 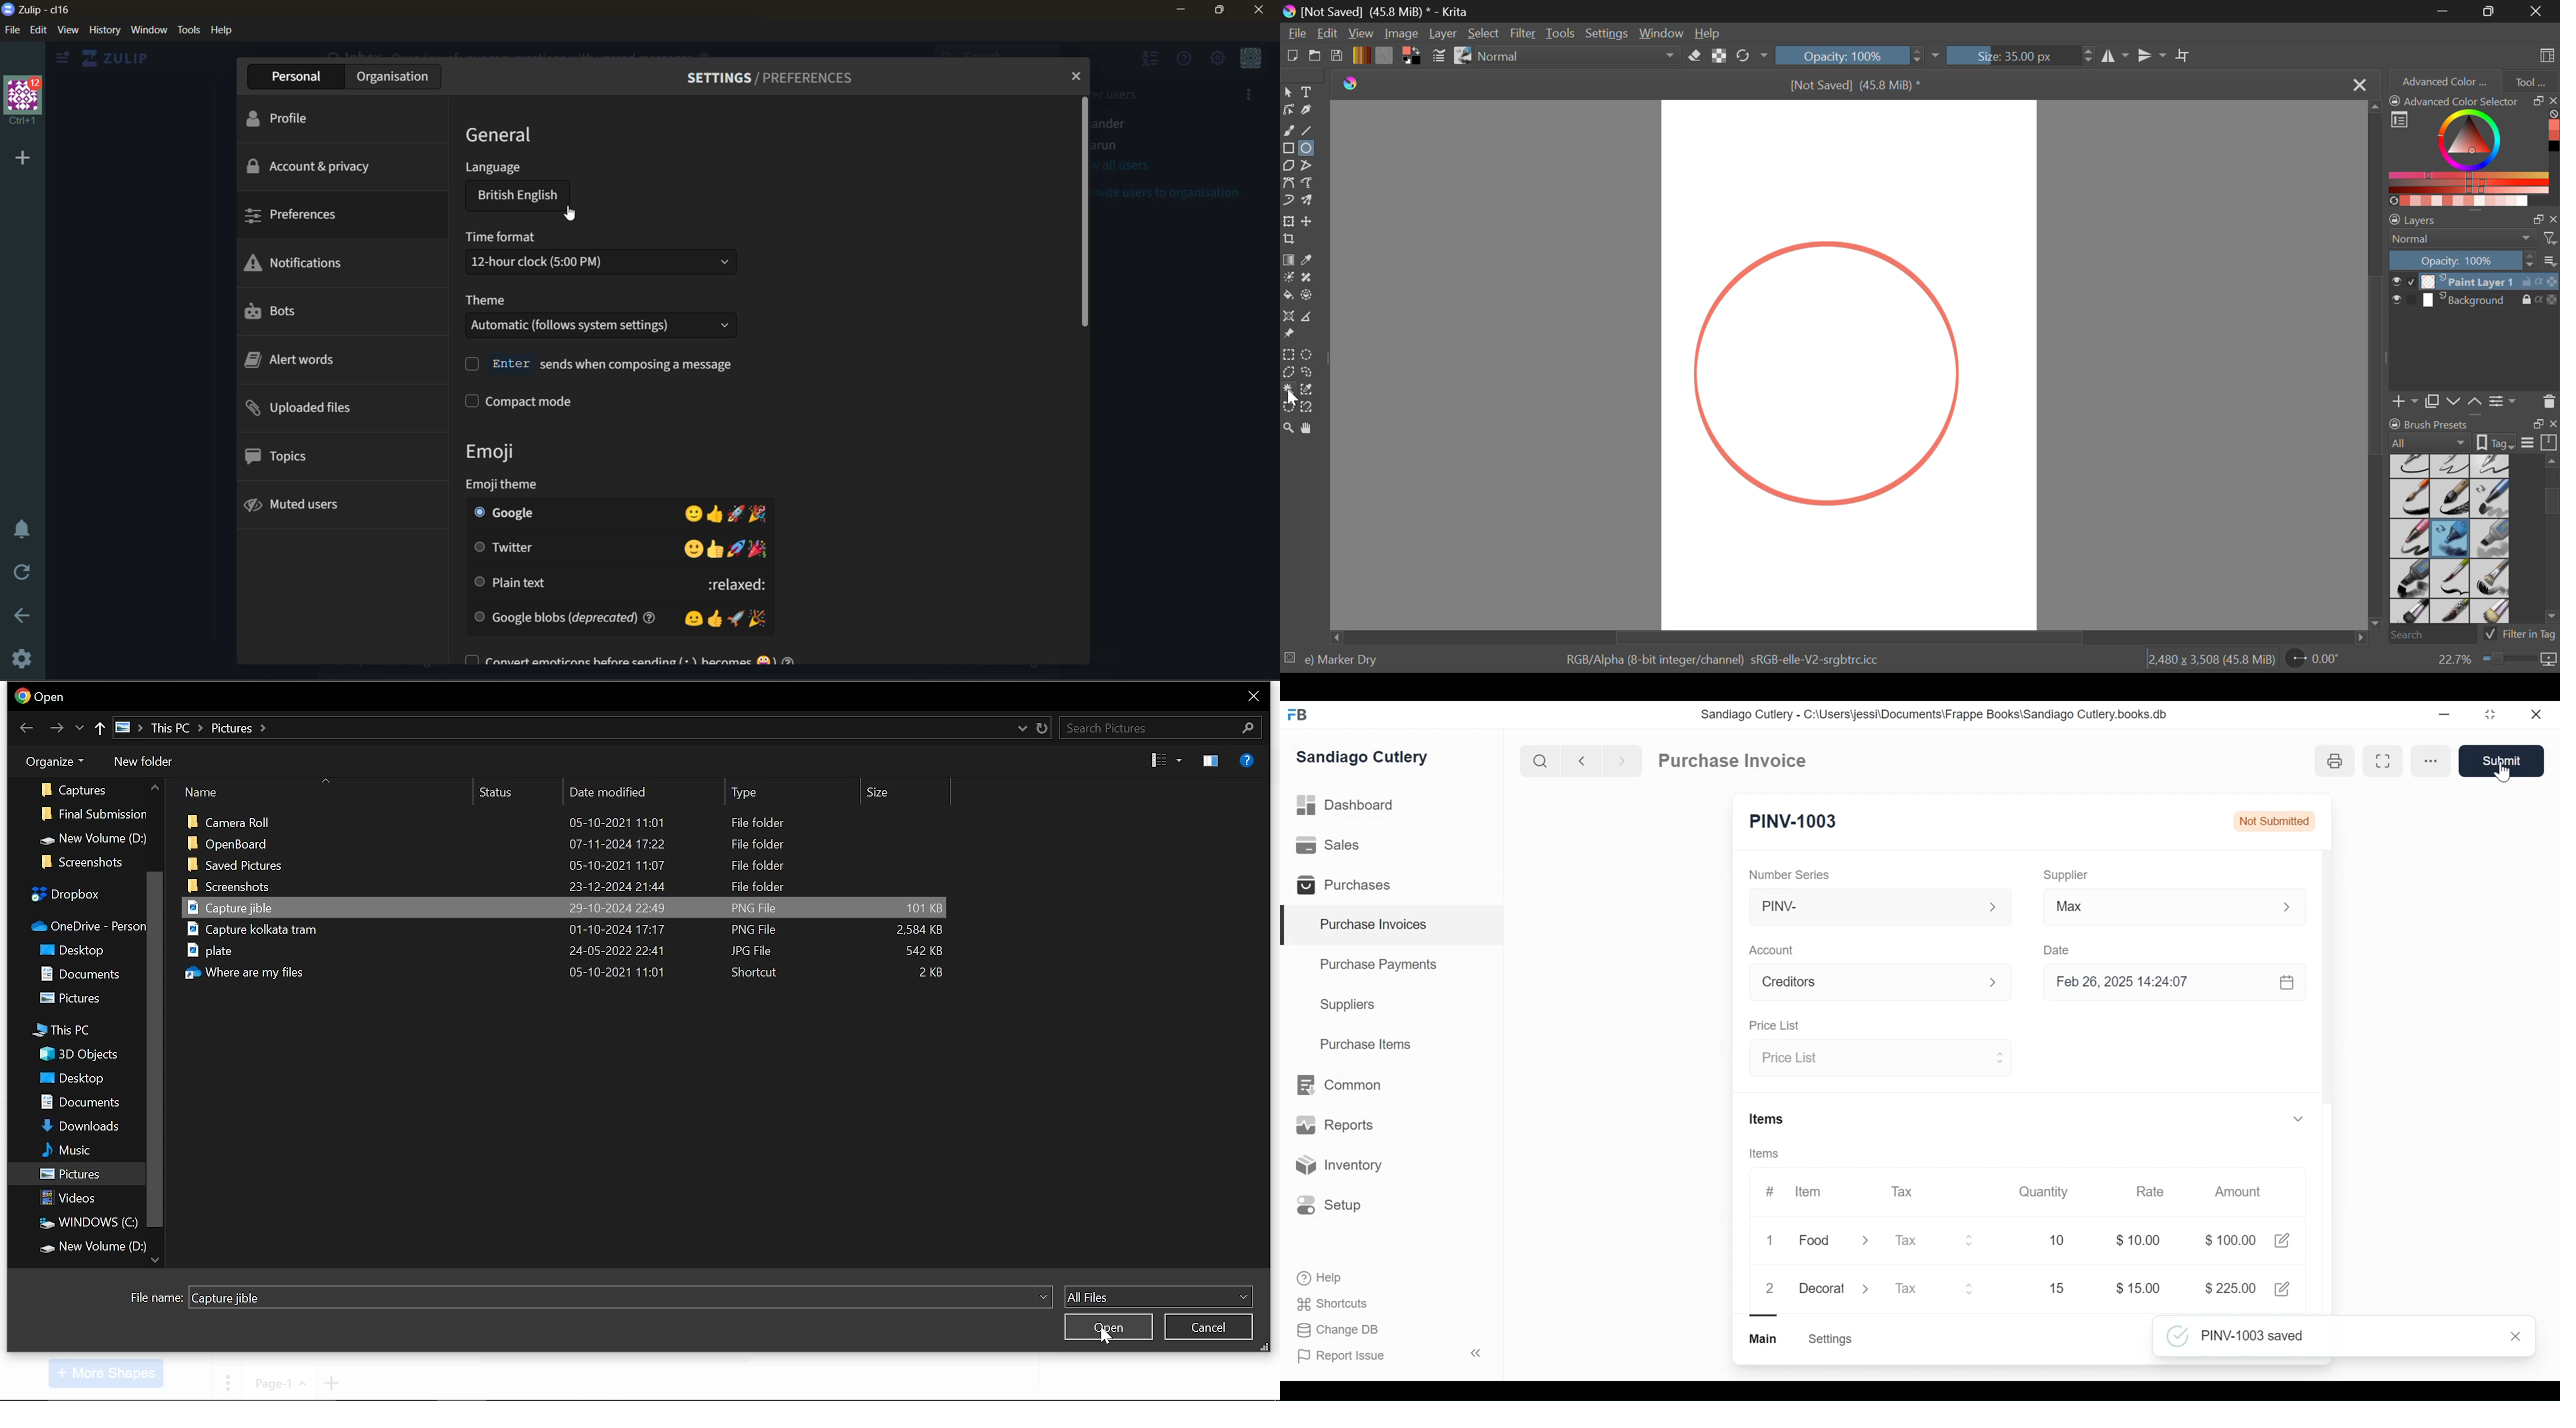 I want to click on Sandiago Cutlery, so click(x=1364, y=758).